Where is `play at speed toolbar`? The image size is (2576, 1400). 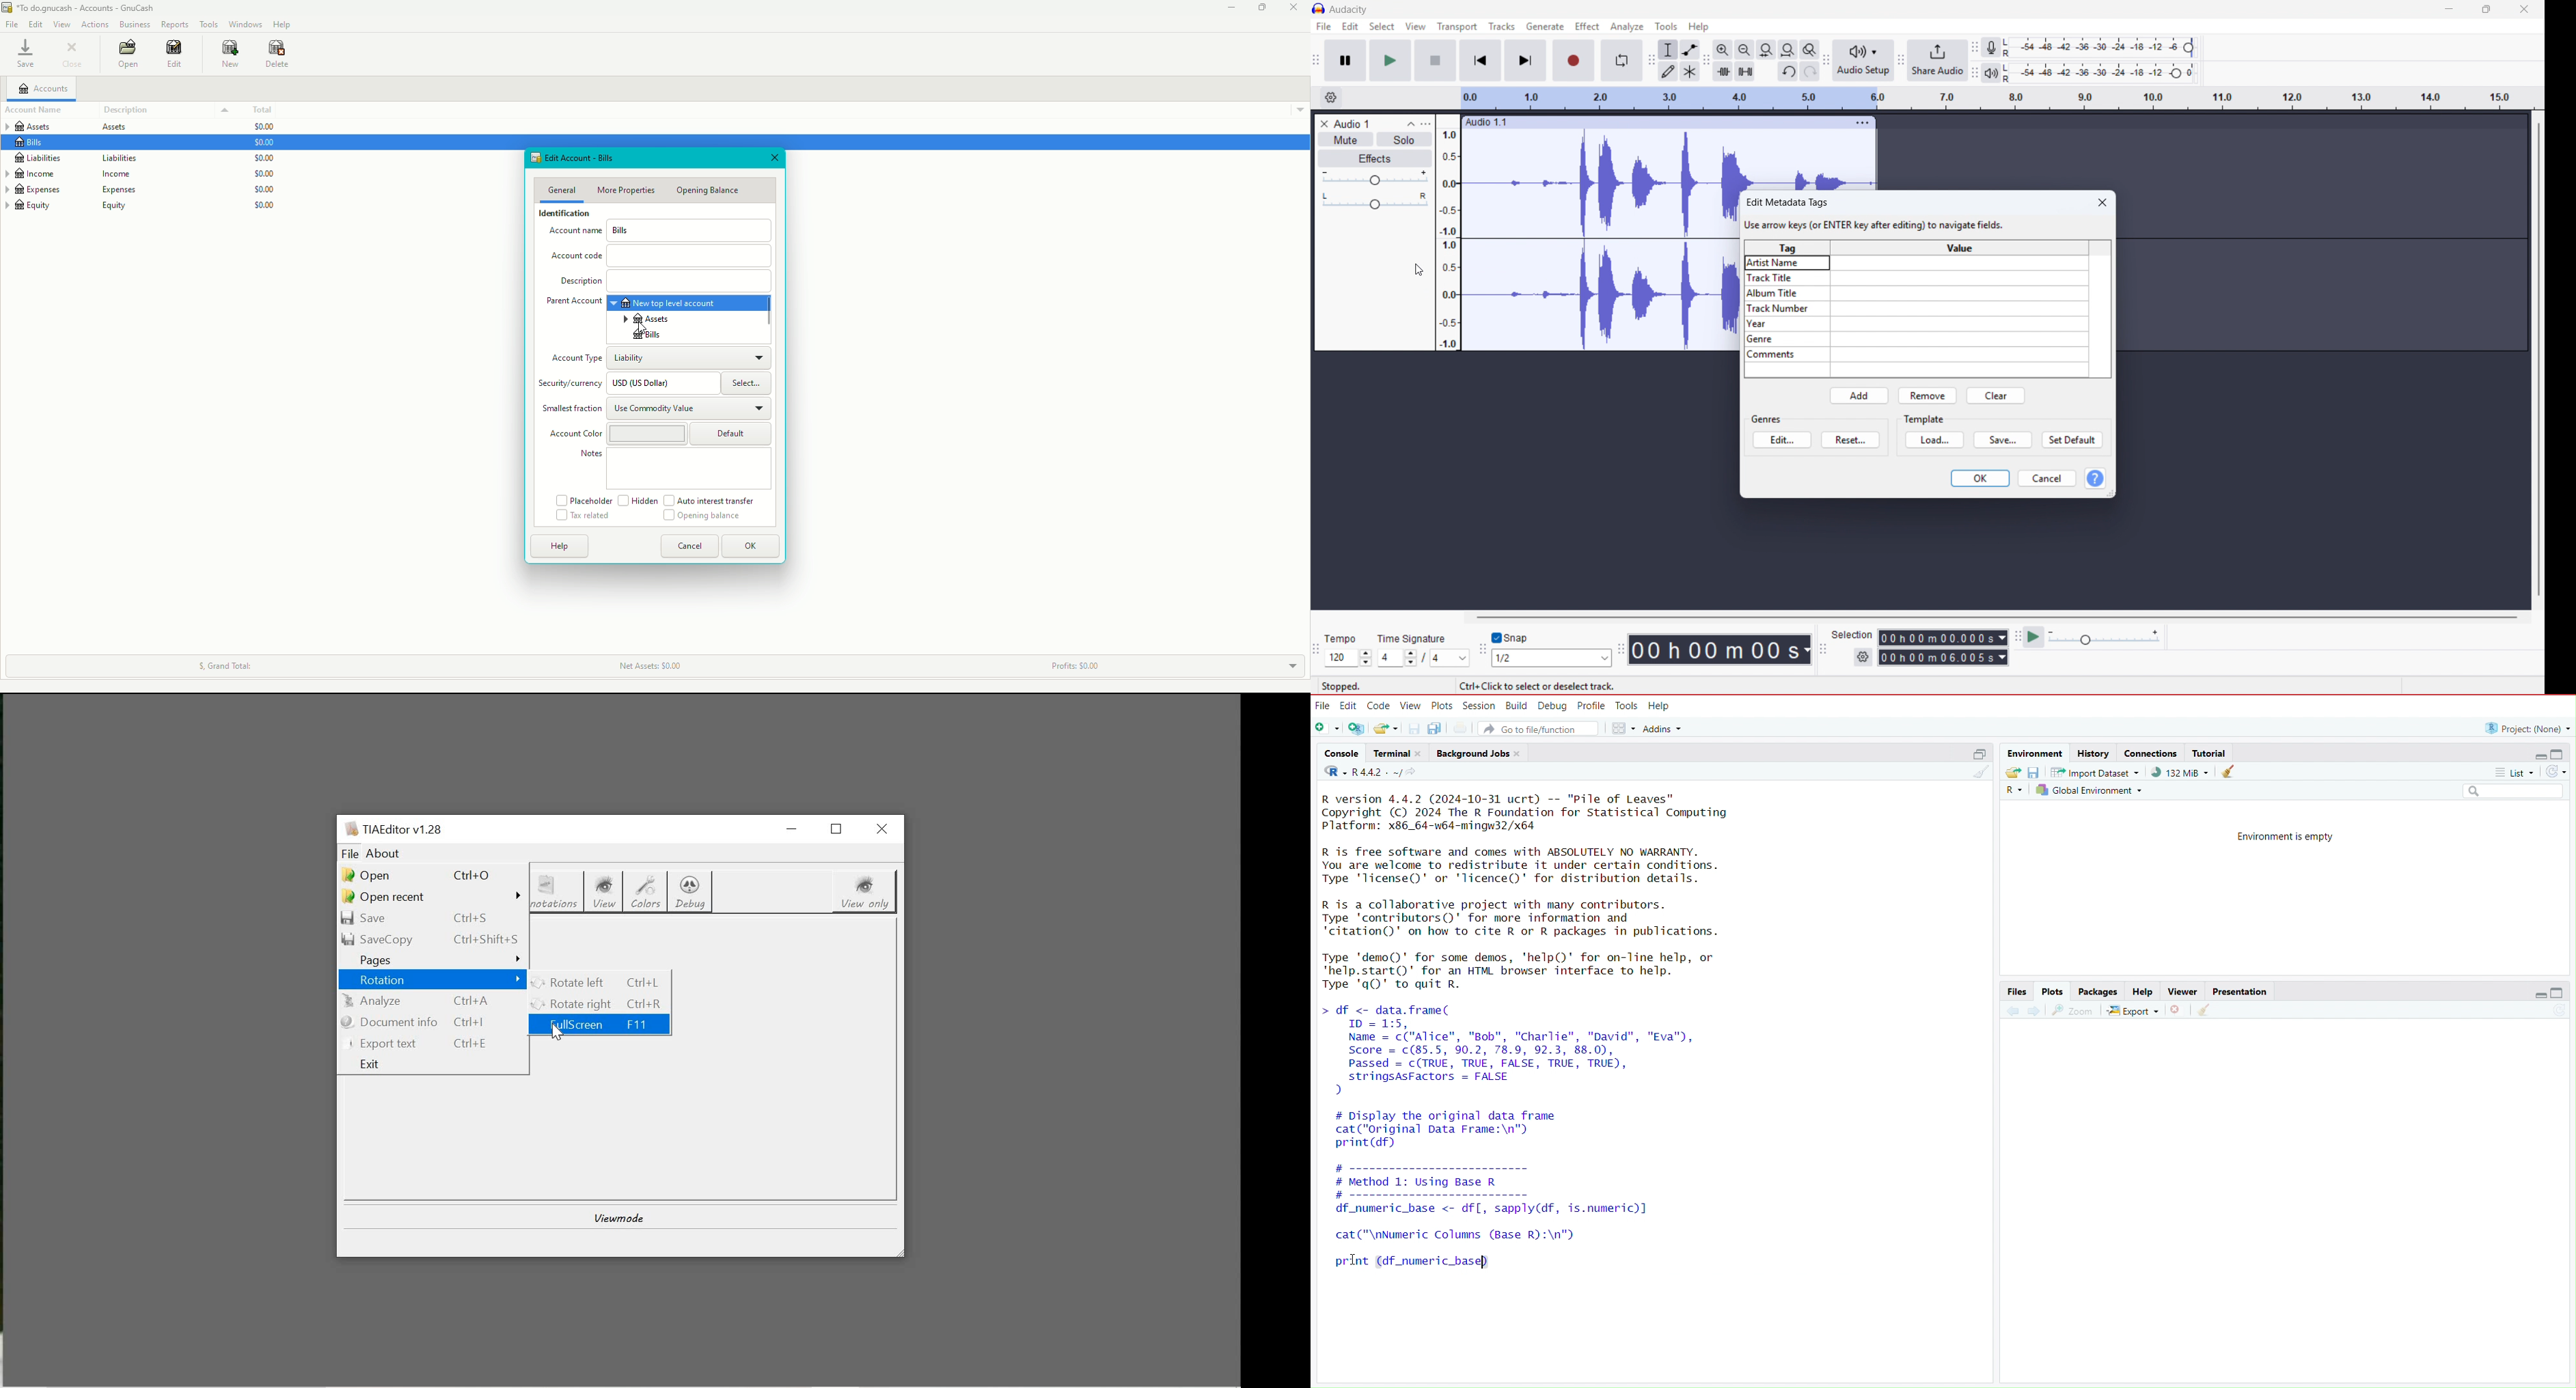
play at speed toolbar is located at coordinates (2016, 638).